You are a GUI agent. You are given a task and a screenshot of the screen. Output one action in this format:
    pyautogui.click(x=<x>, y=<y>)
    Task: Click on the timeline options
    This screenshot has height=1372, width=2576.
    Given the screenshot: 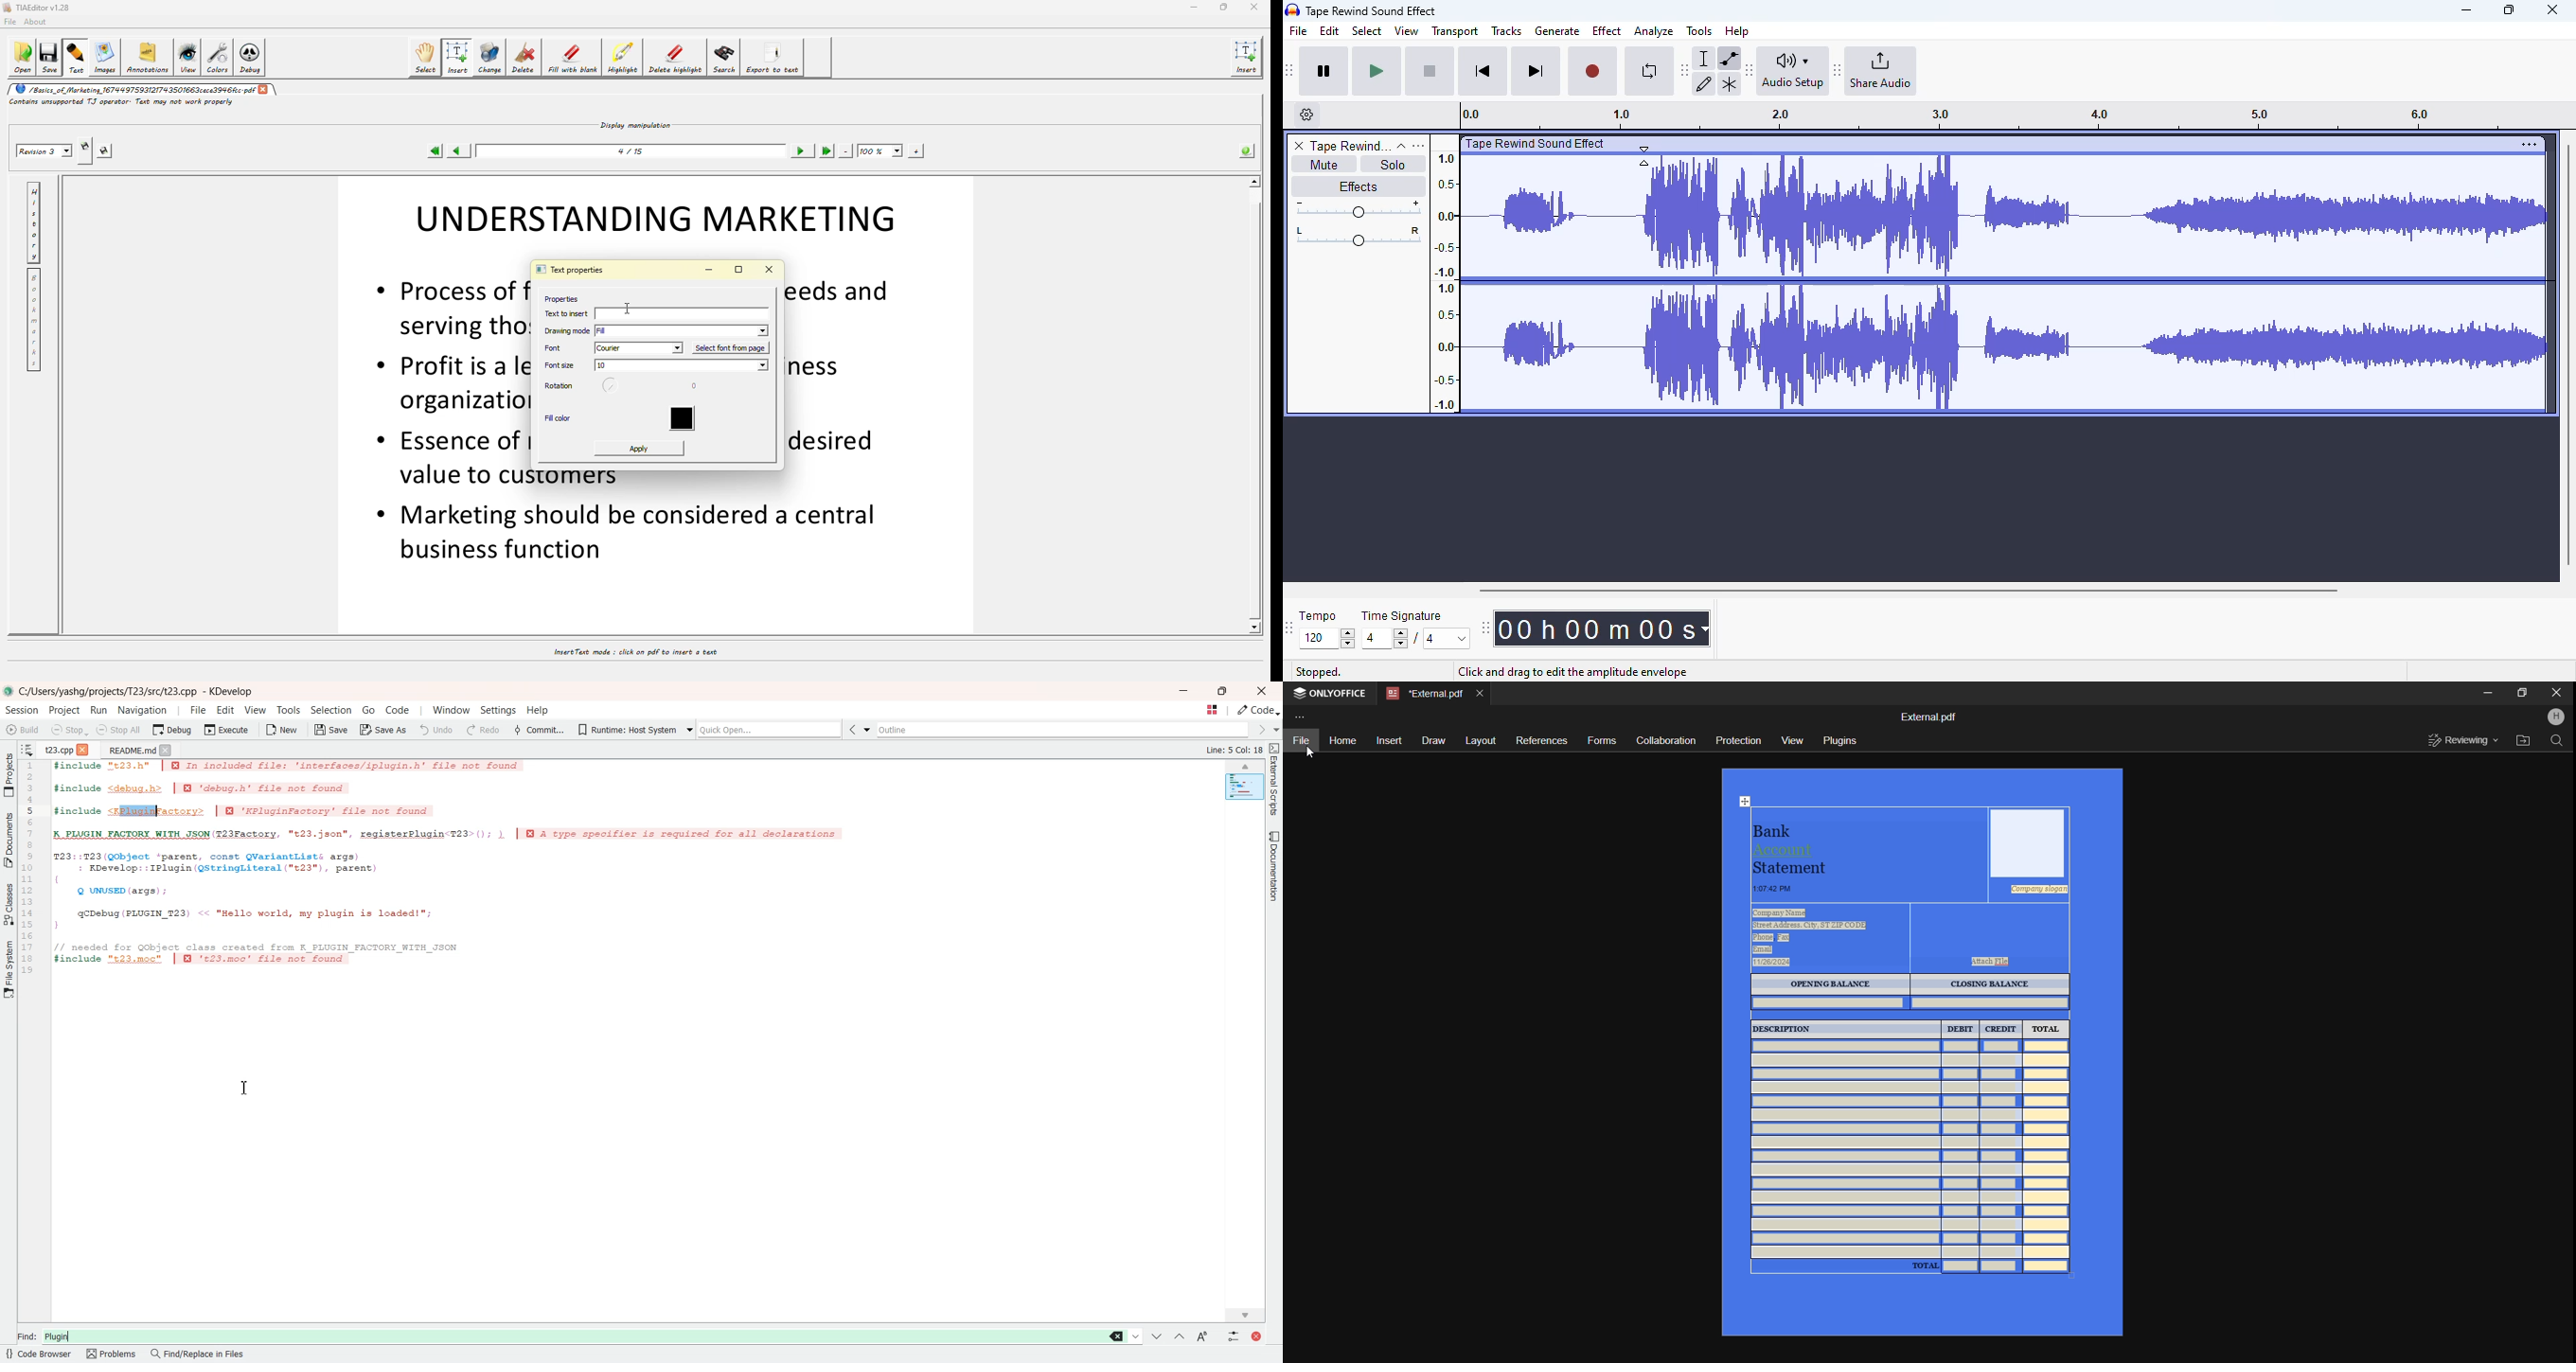 What is the action you would take?
    pyautogui.click(x=1307, y=115)
    